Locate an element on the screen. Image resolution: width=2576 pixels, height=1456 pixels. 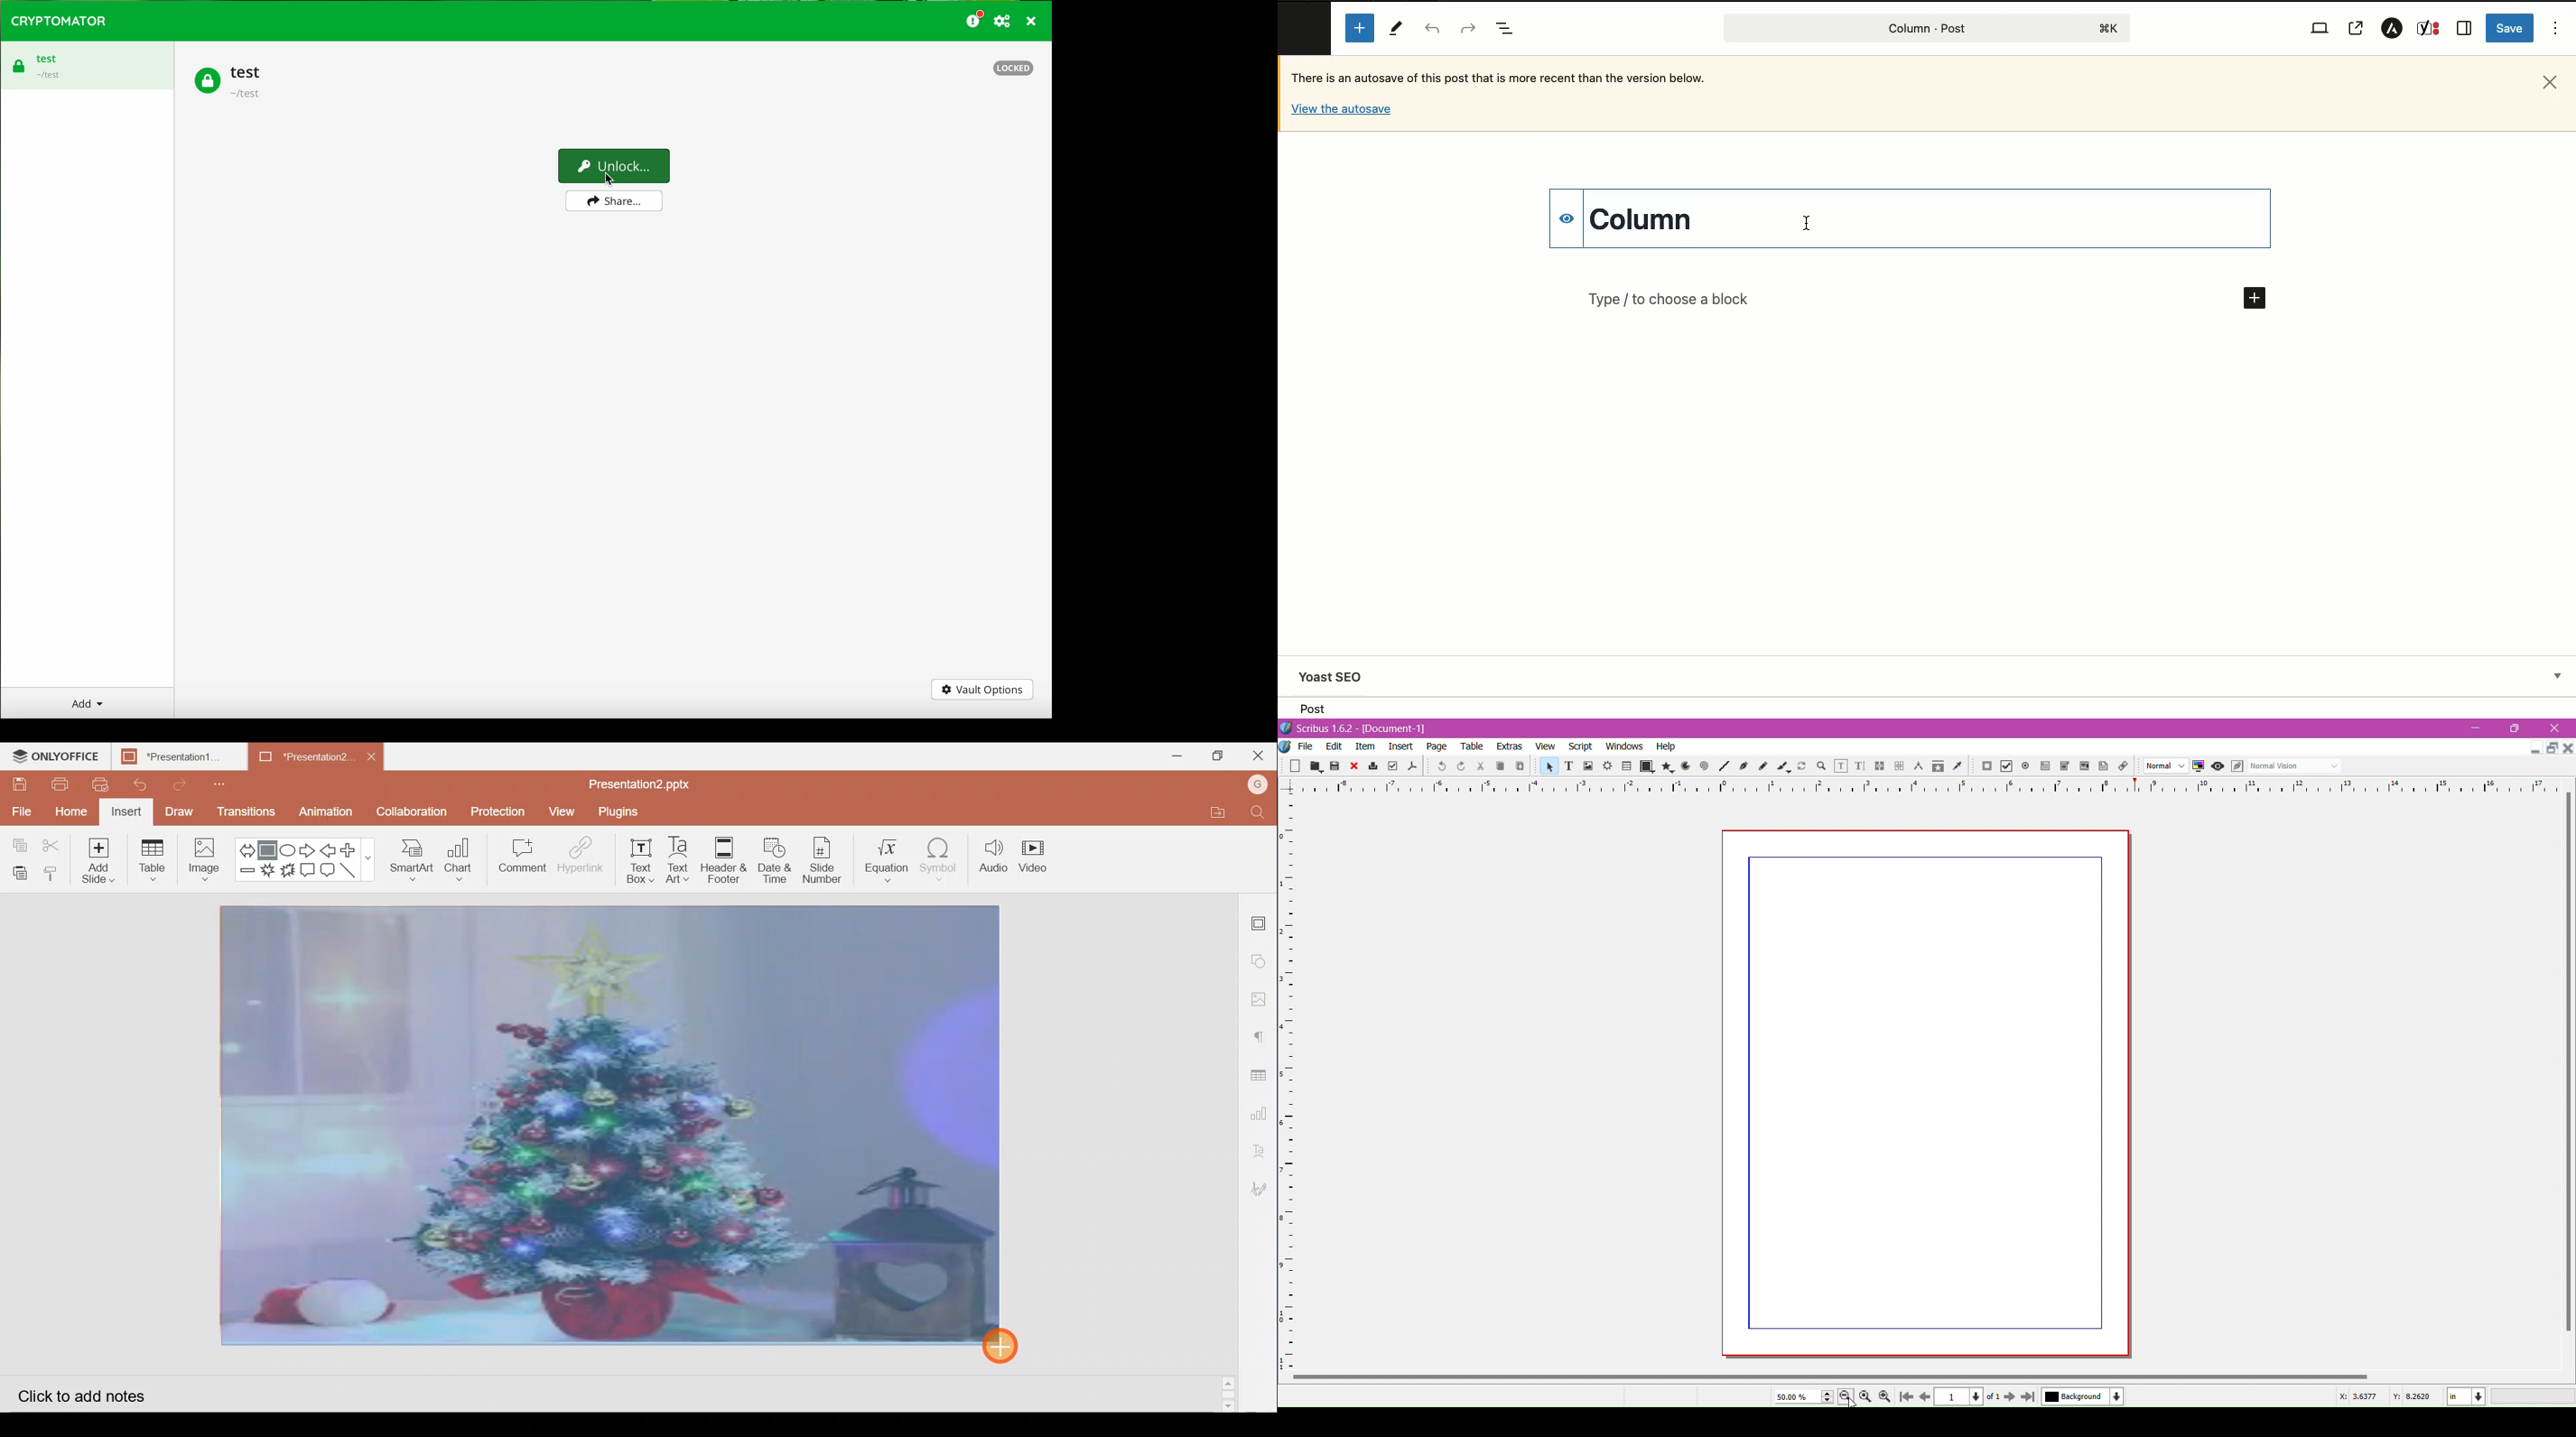
Chart is located at coordinates (457, 862).